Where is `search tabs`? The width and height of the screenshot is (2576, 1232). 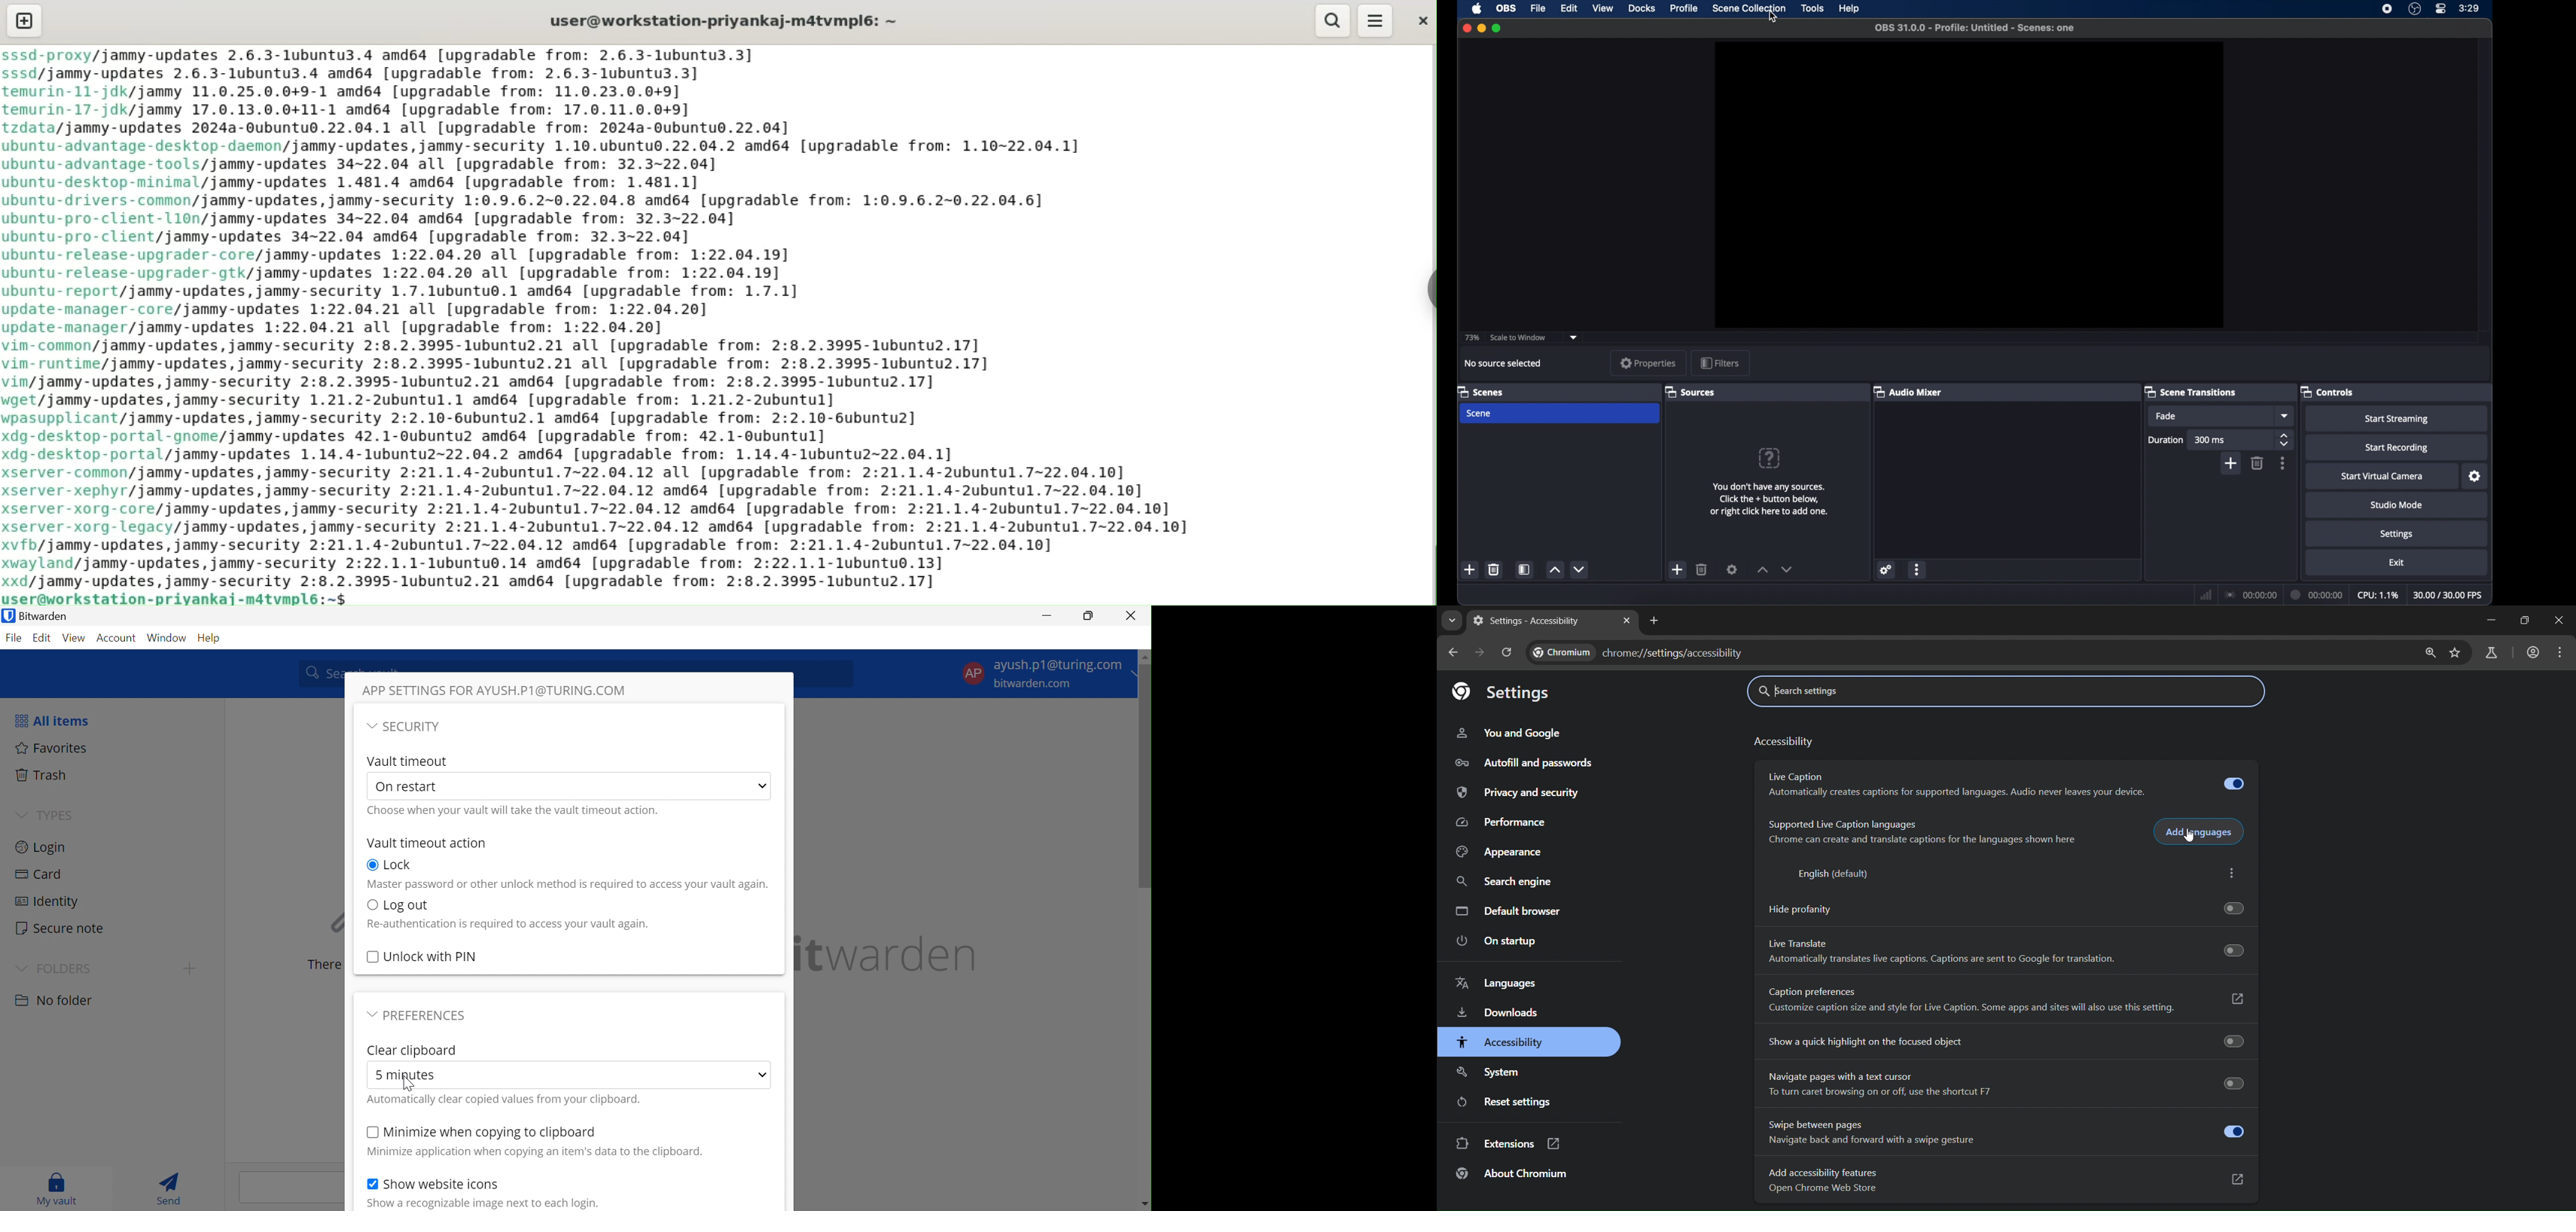 search tabs is located at coordinates (1453, 619).